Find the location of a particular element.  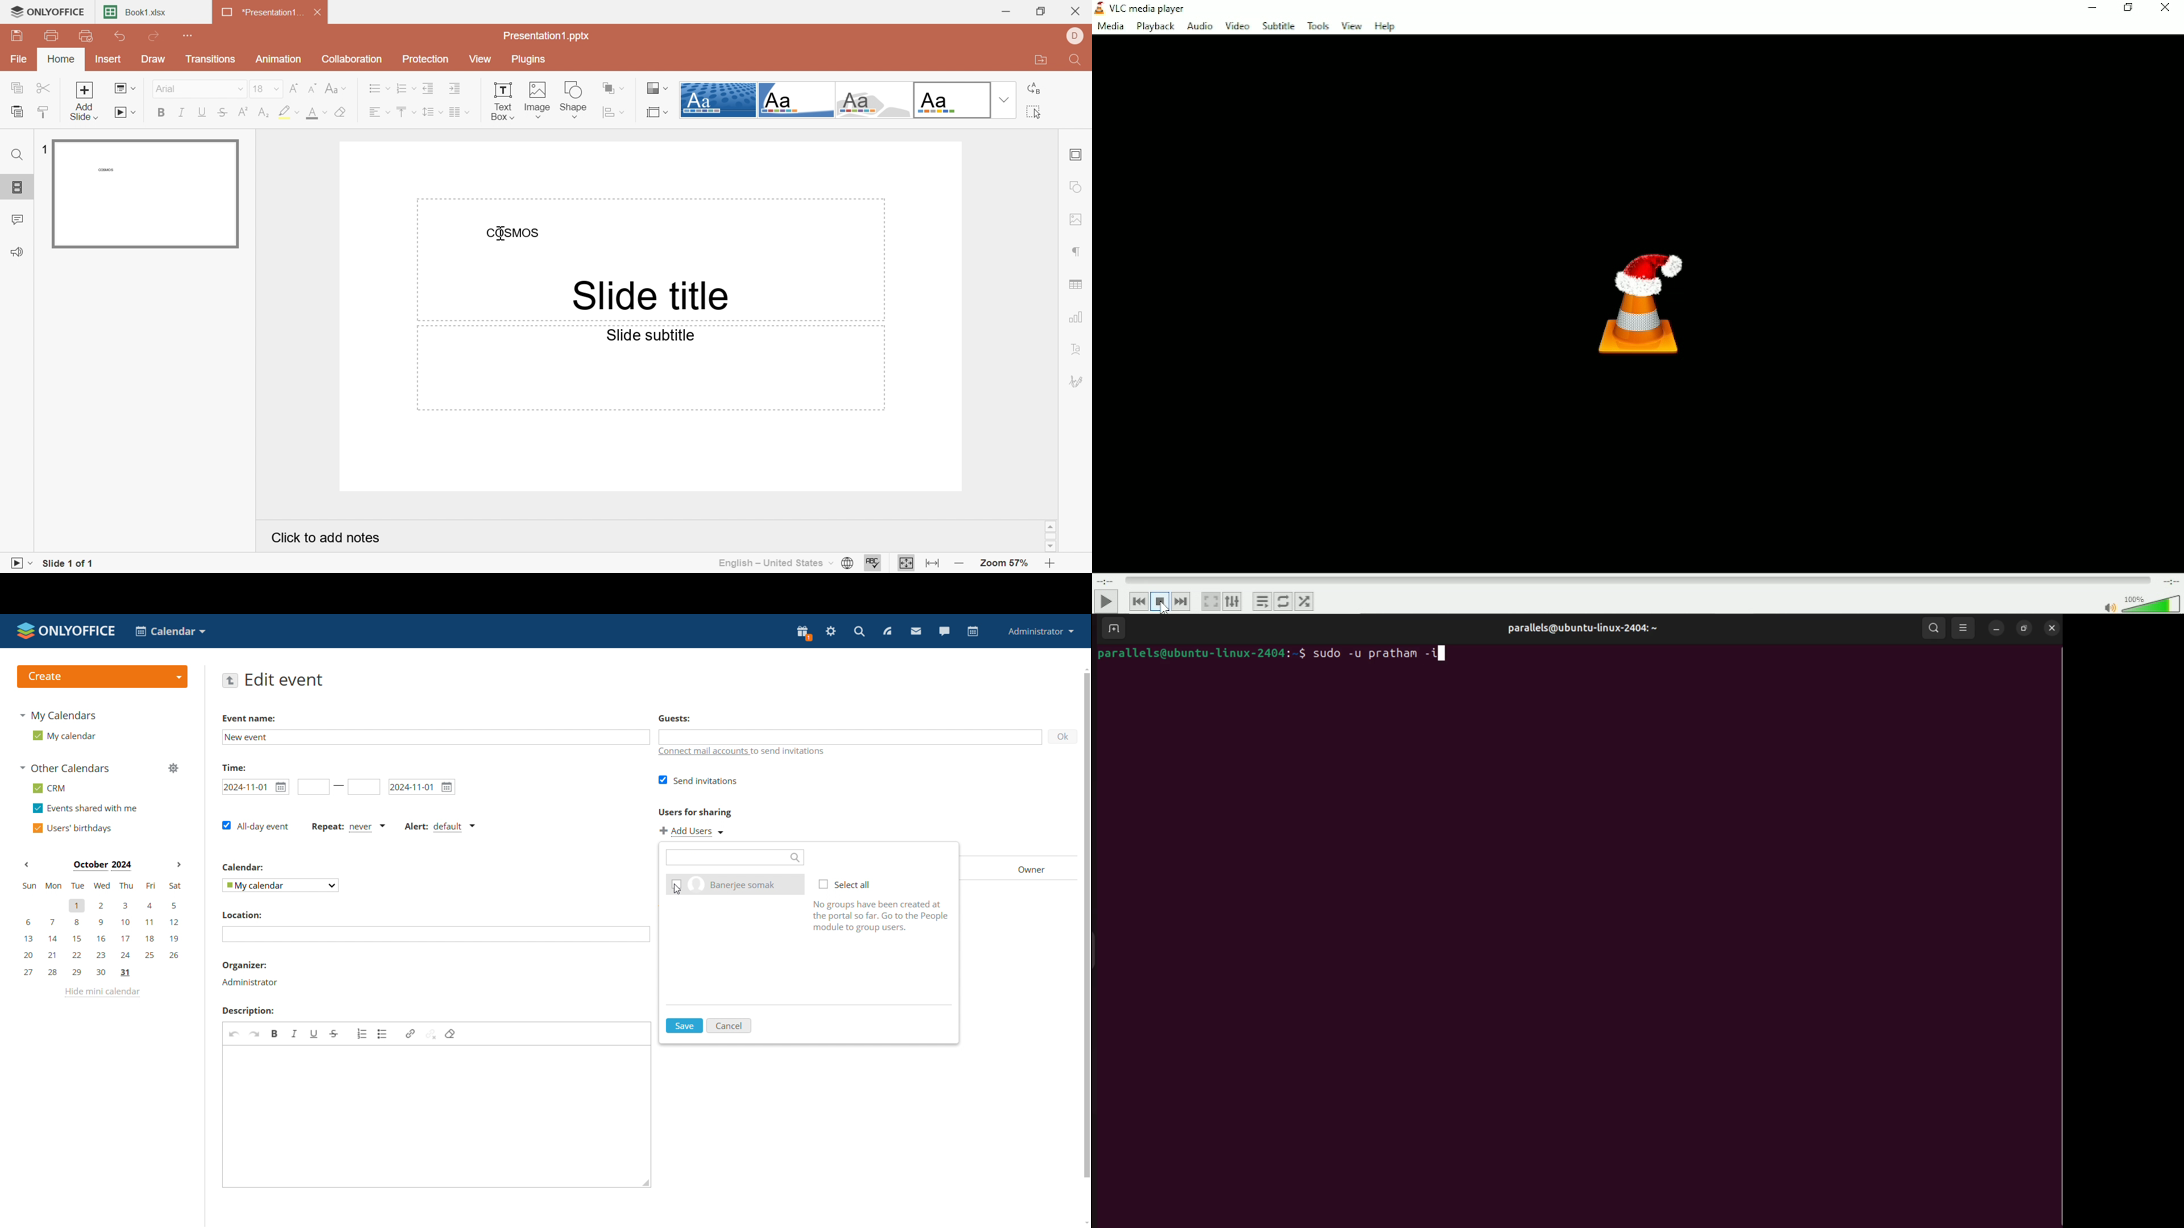

Increment font size is located at coordinates (295, 89).